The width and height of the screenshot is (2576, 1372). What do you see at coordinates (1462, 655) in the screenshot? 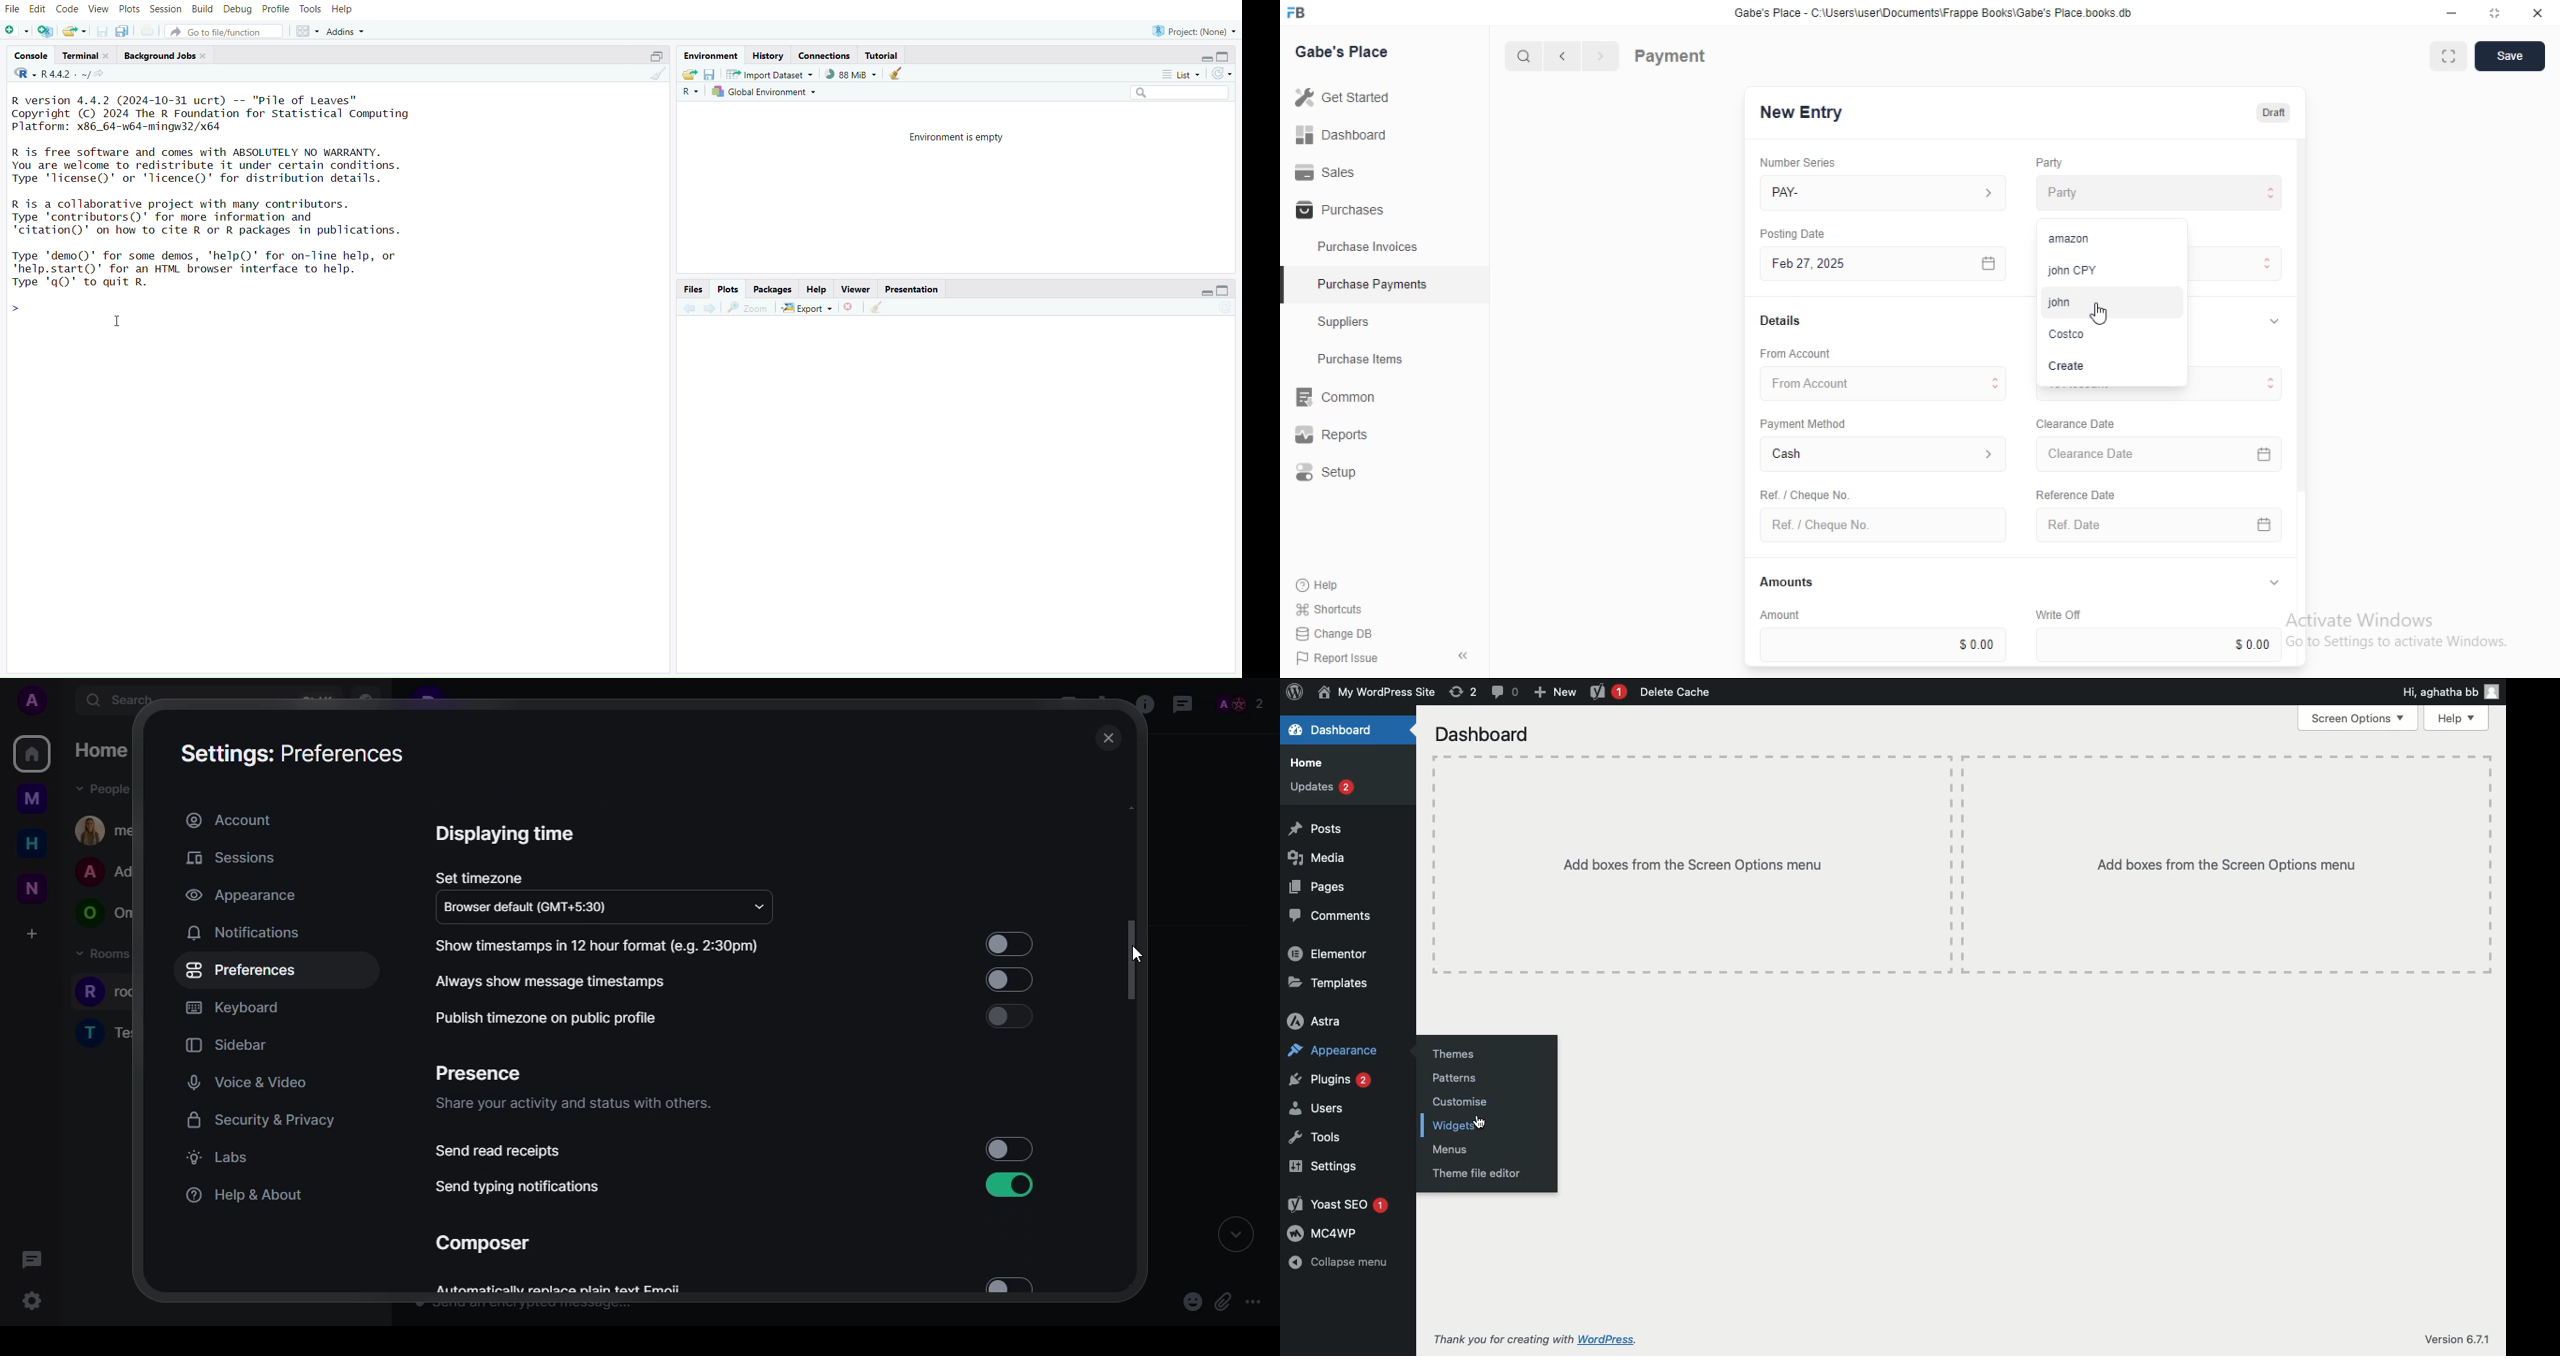
I see `collapse sidebar` at bounding box center [1462, 655].